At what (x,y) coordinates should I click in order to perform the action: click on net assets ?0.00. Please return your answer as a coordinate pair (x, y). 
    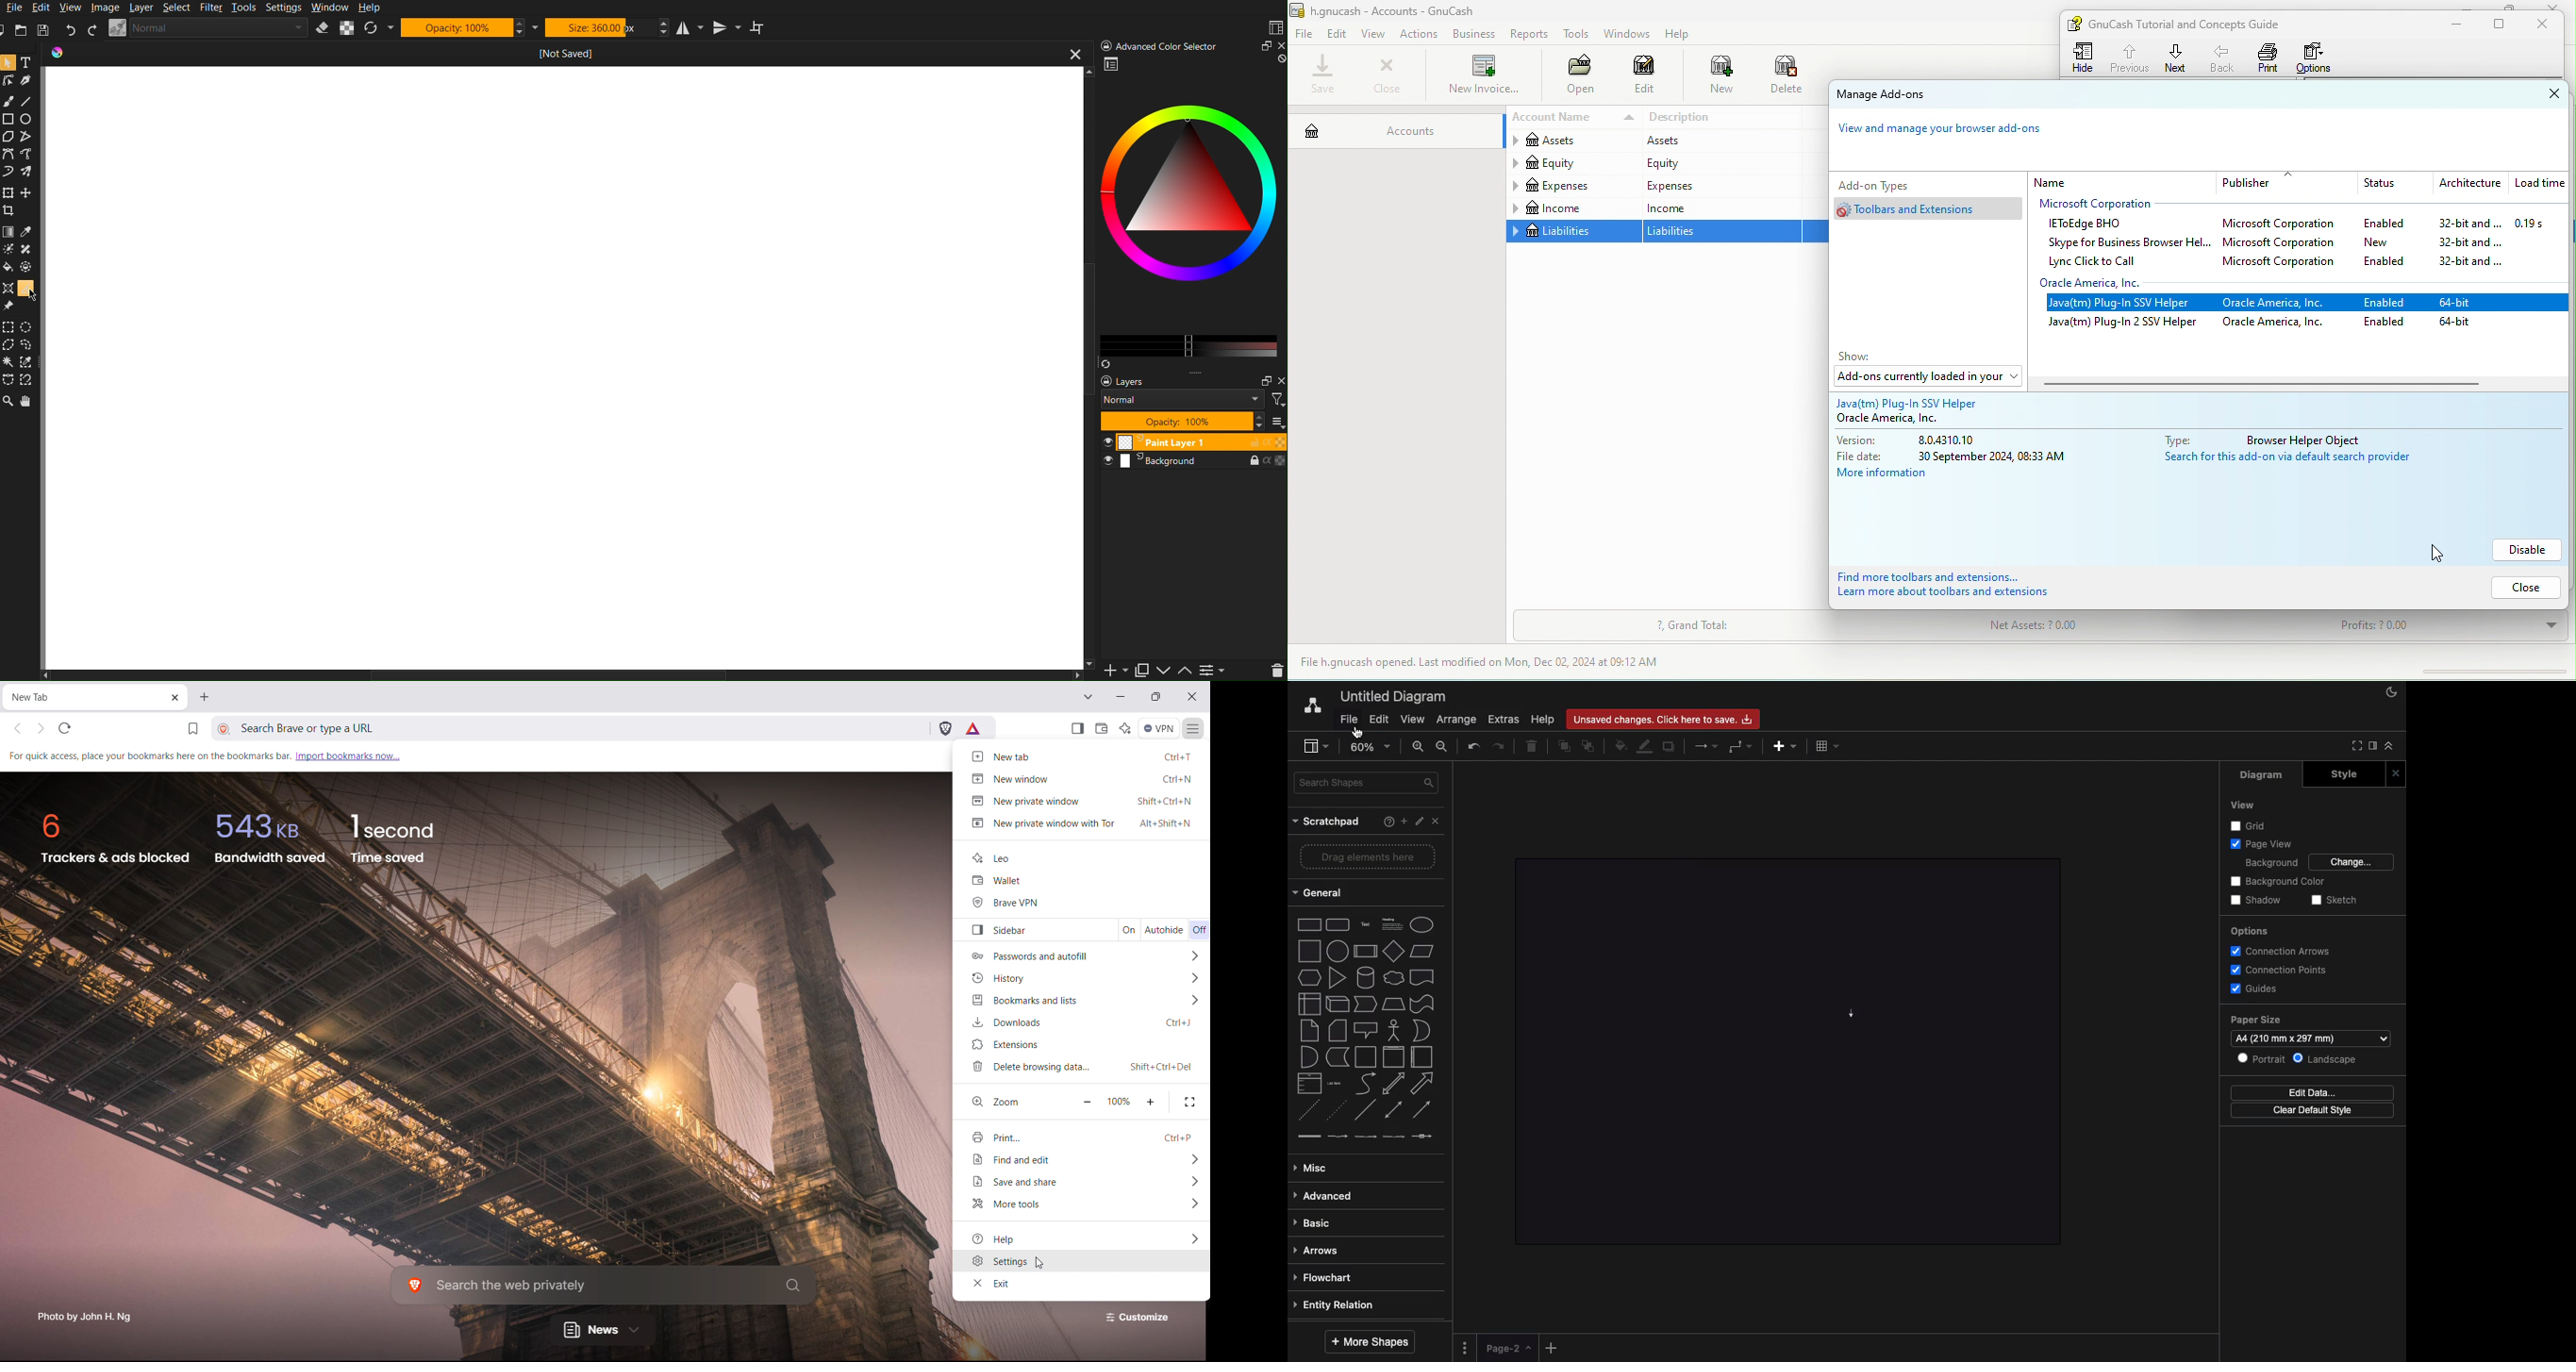
    Looking at the image, I should click on (2092, 628).